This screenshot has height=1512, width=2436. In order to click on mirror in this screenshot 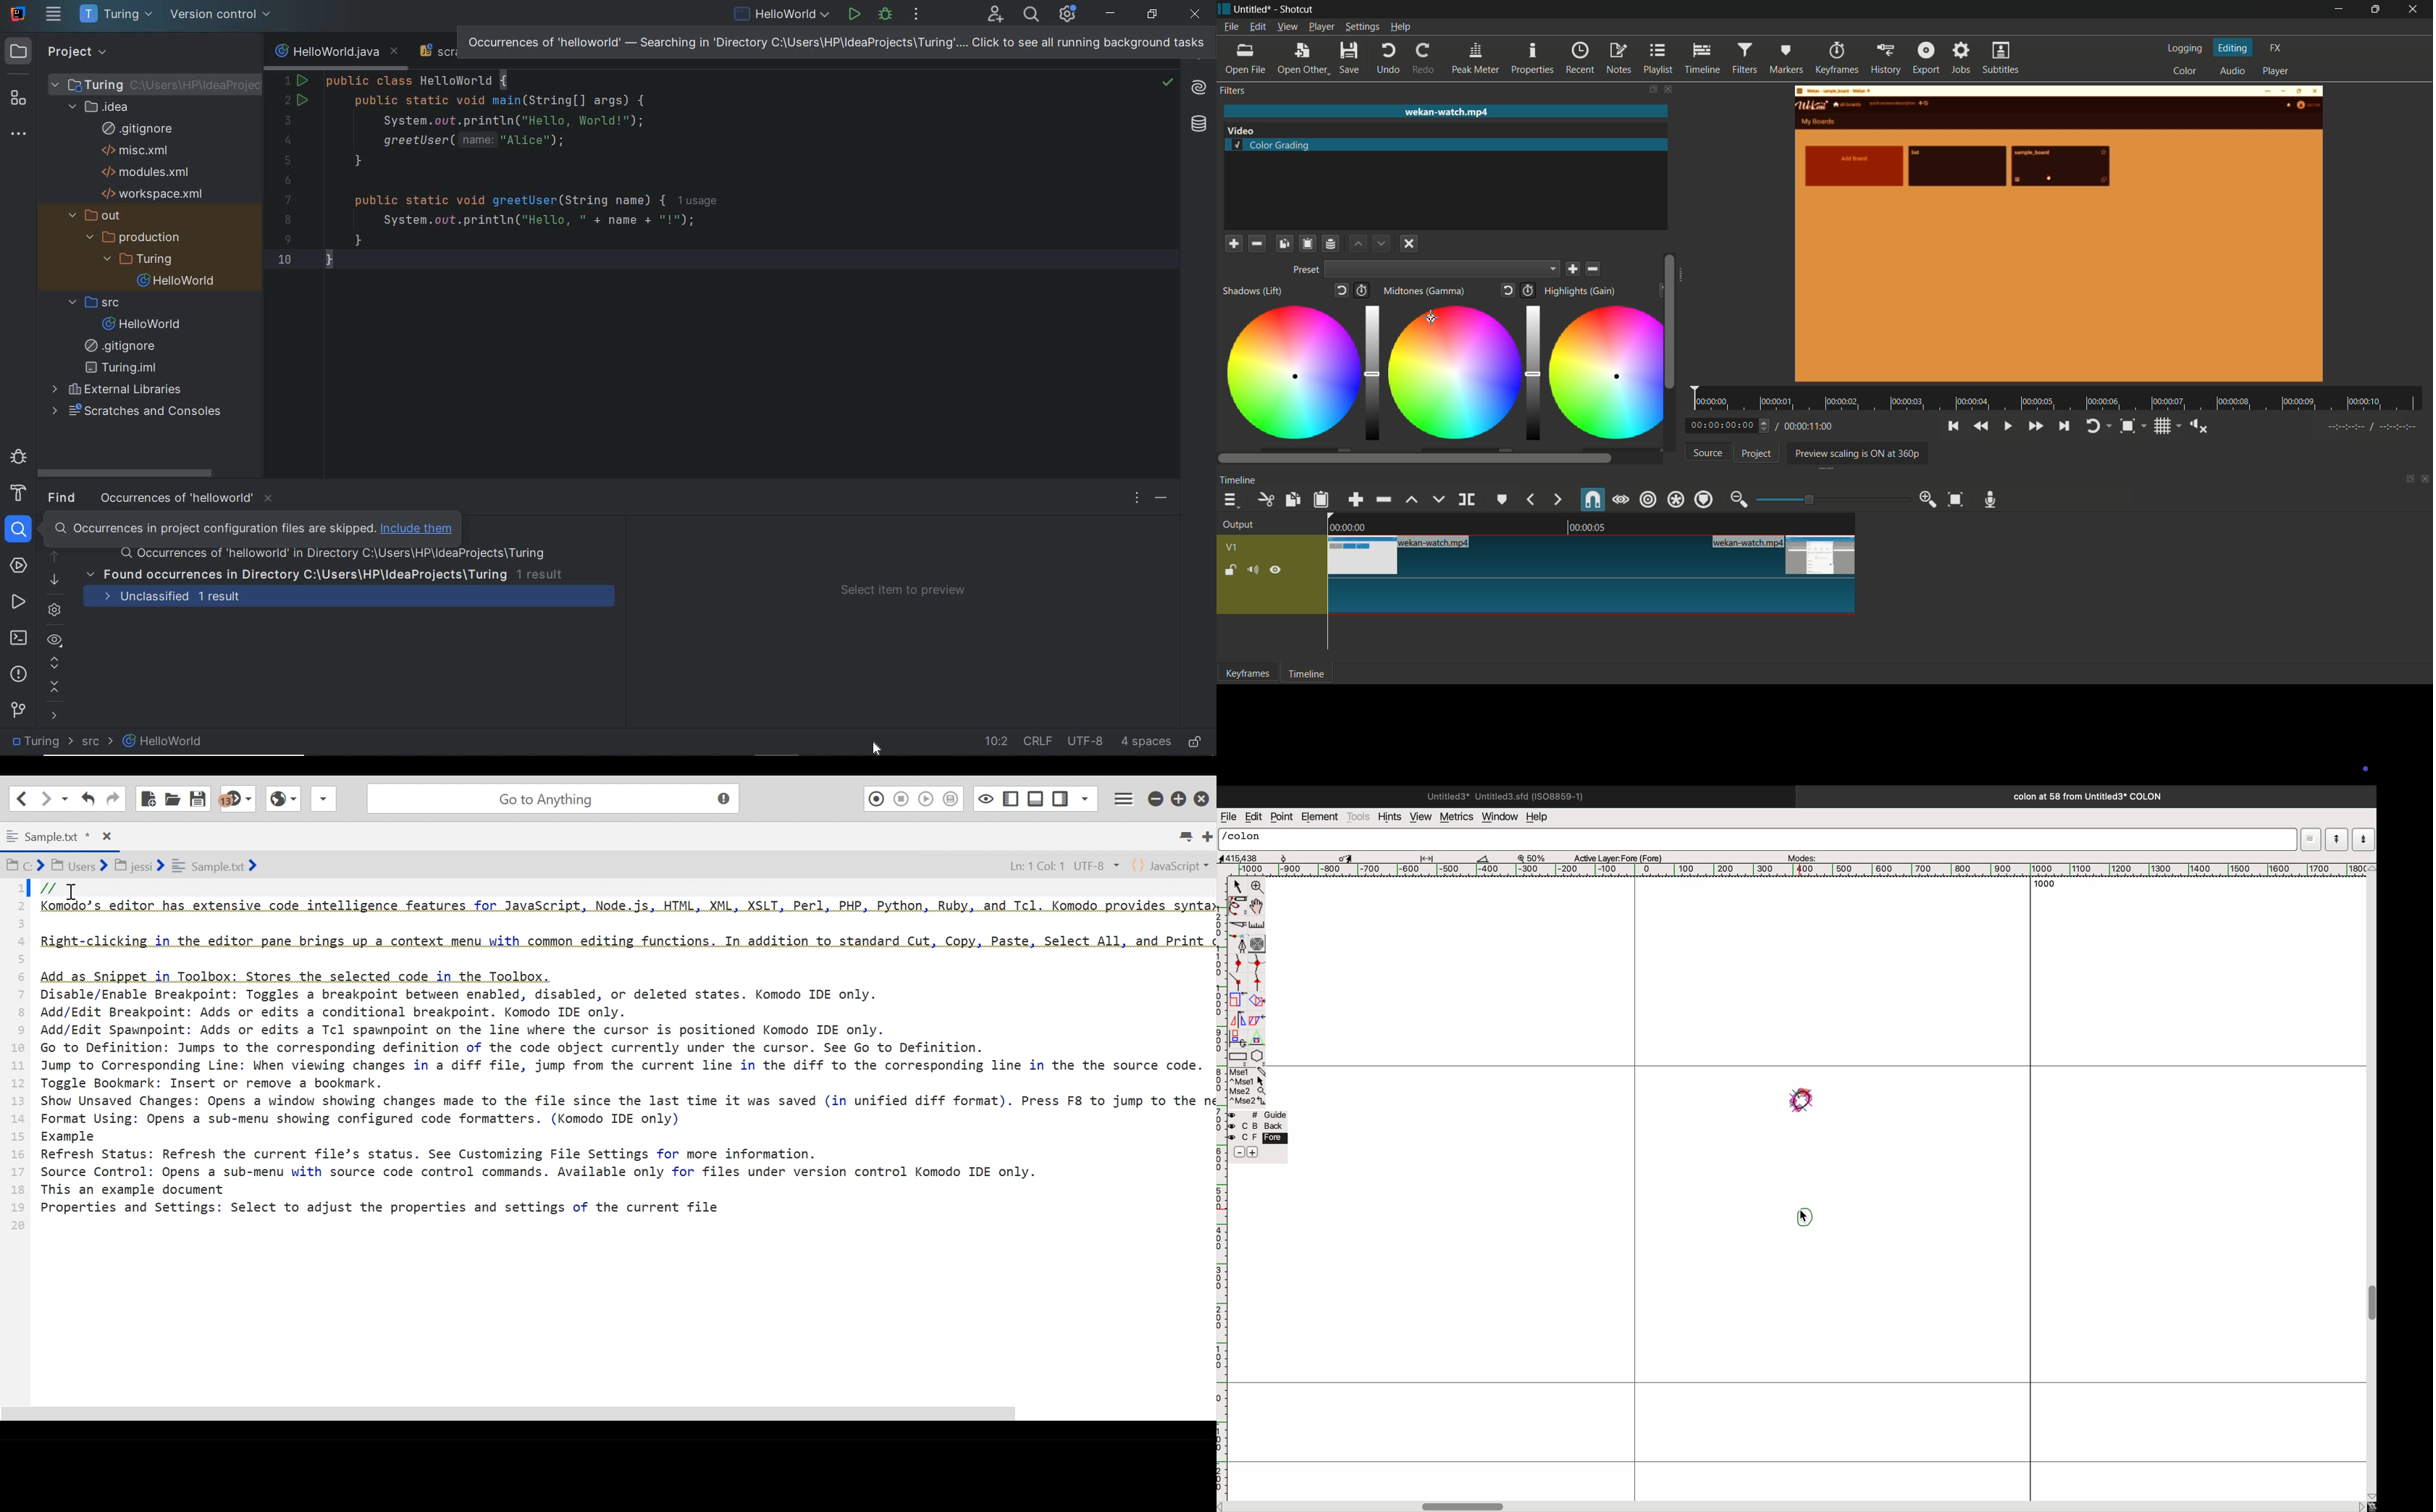, I will do `click(1240, 1020)`.